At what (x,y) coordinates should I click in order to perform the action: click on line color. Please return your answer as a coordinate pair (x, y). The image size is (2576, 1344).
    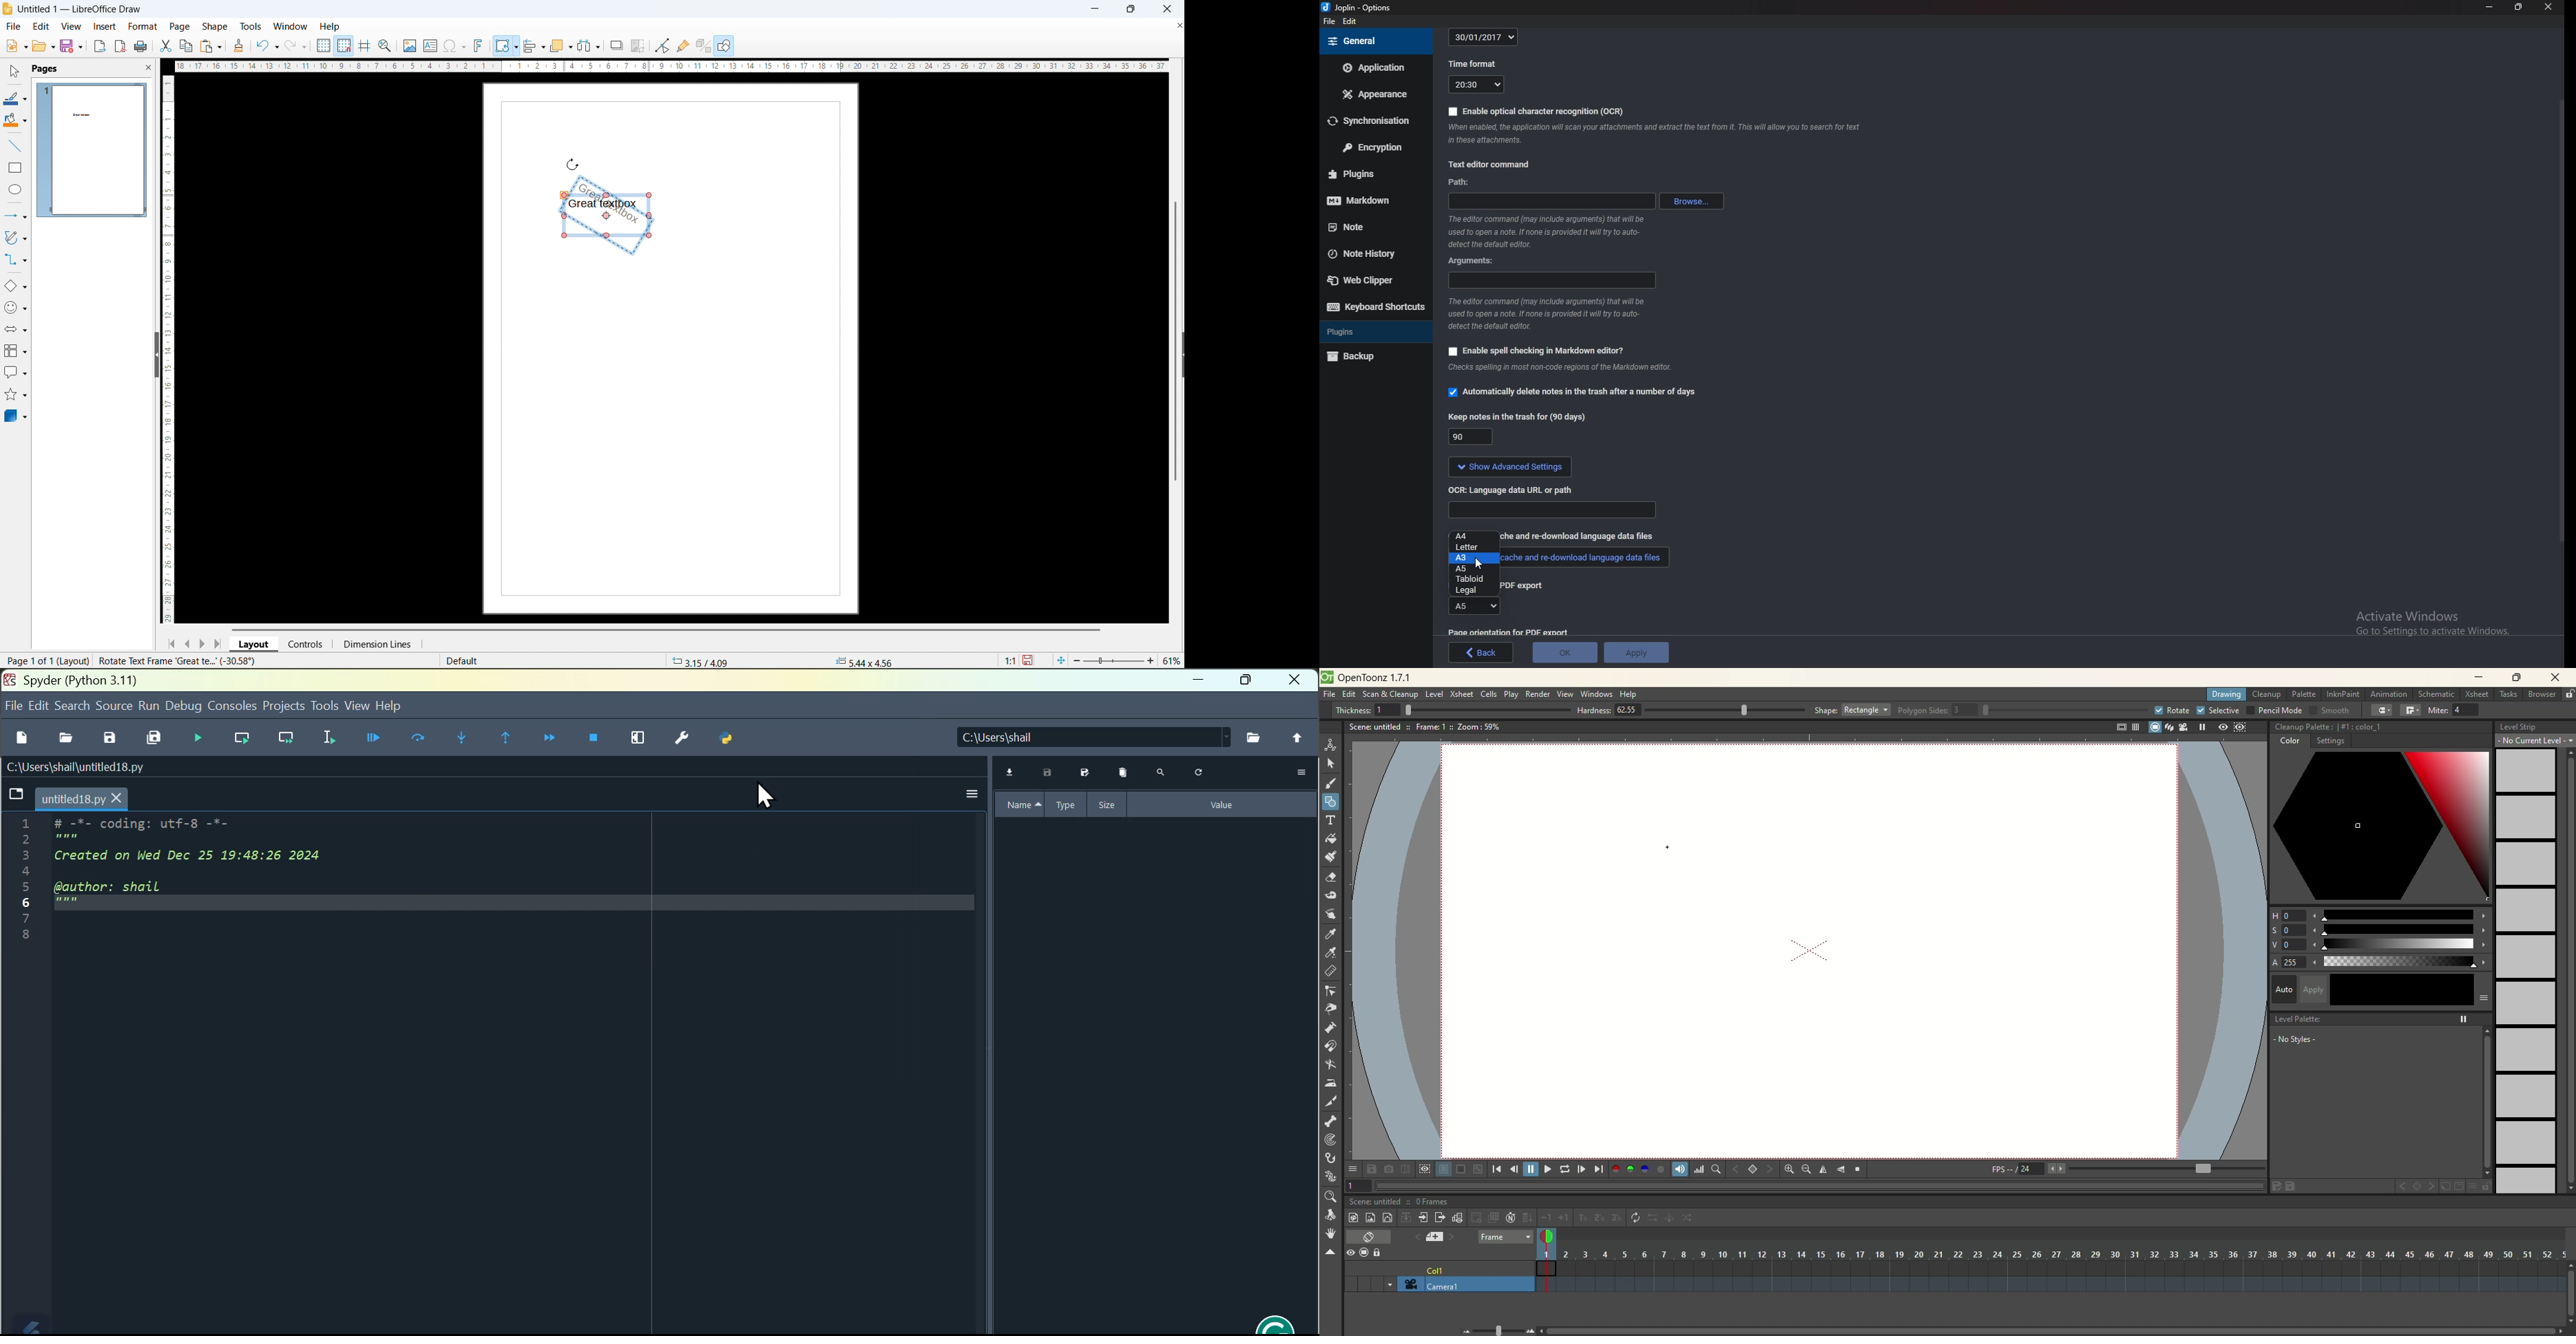
    Looking at the image, I should click on (15, 97).